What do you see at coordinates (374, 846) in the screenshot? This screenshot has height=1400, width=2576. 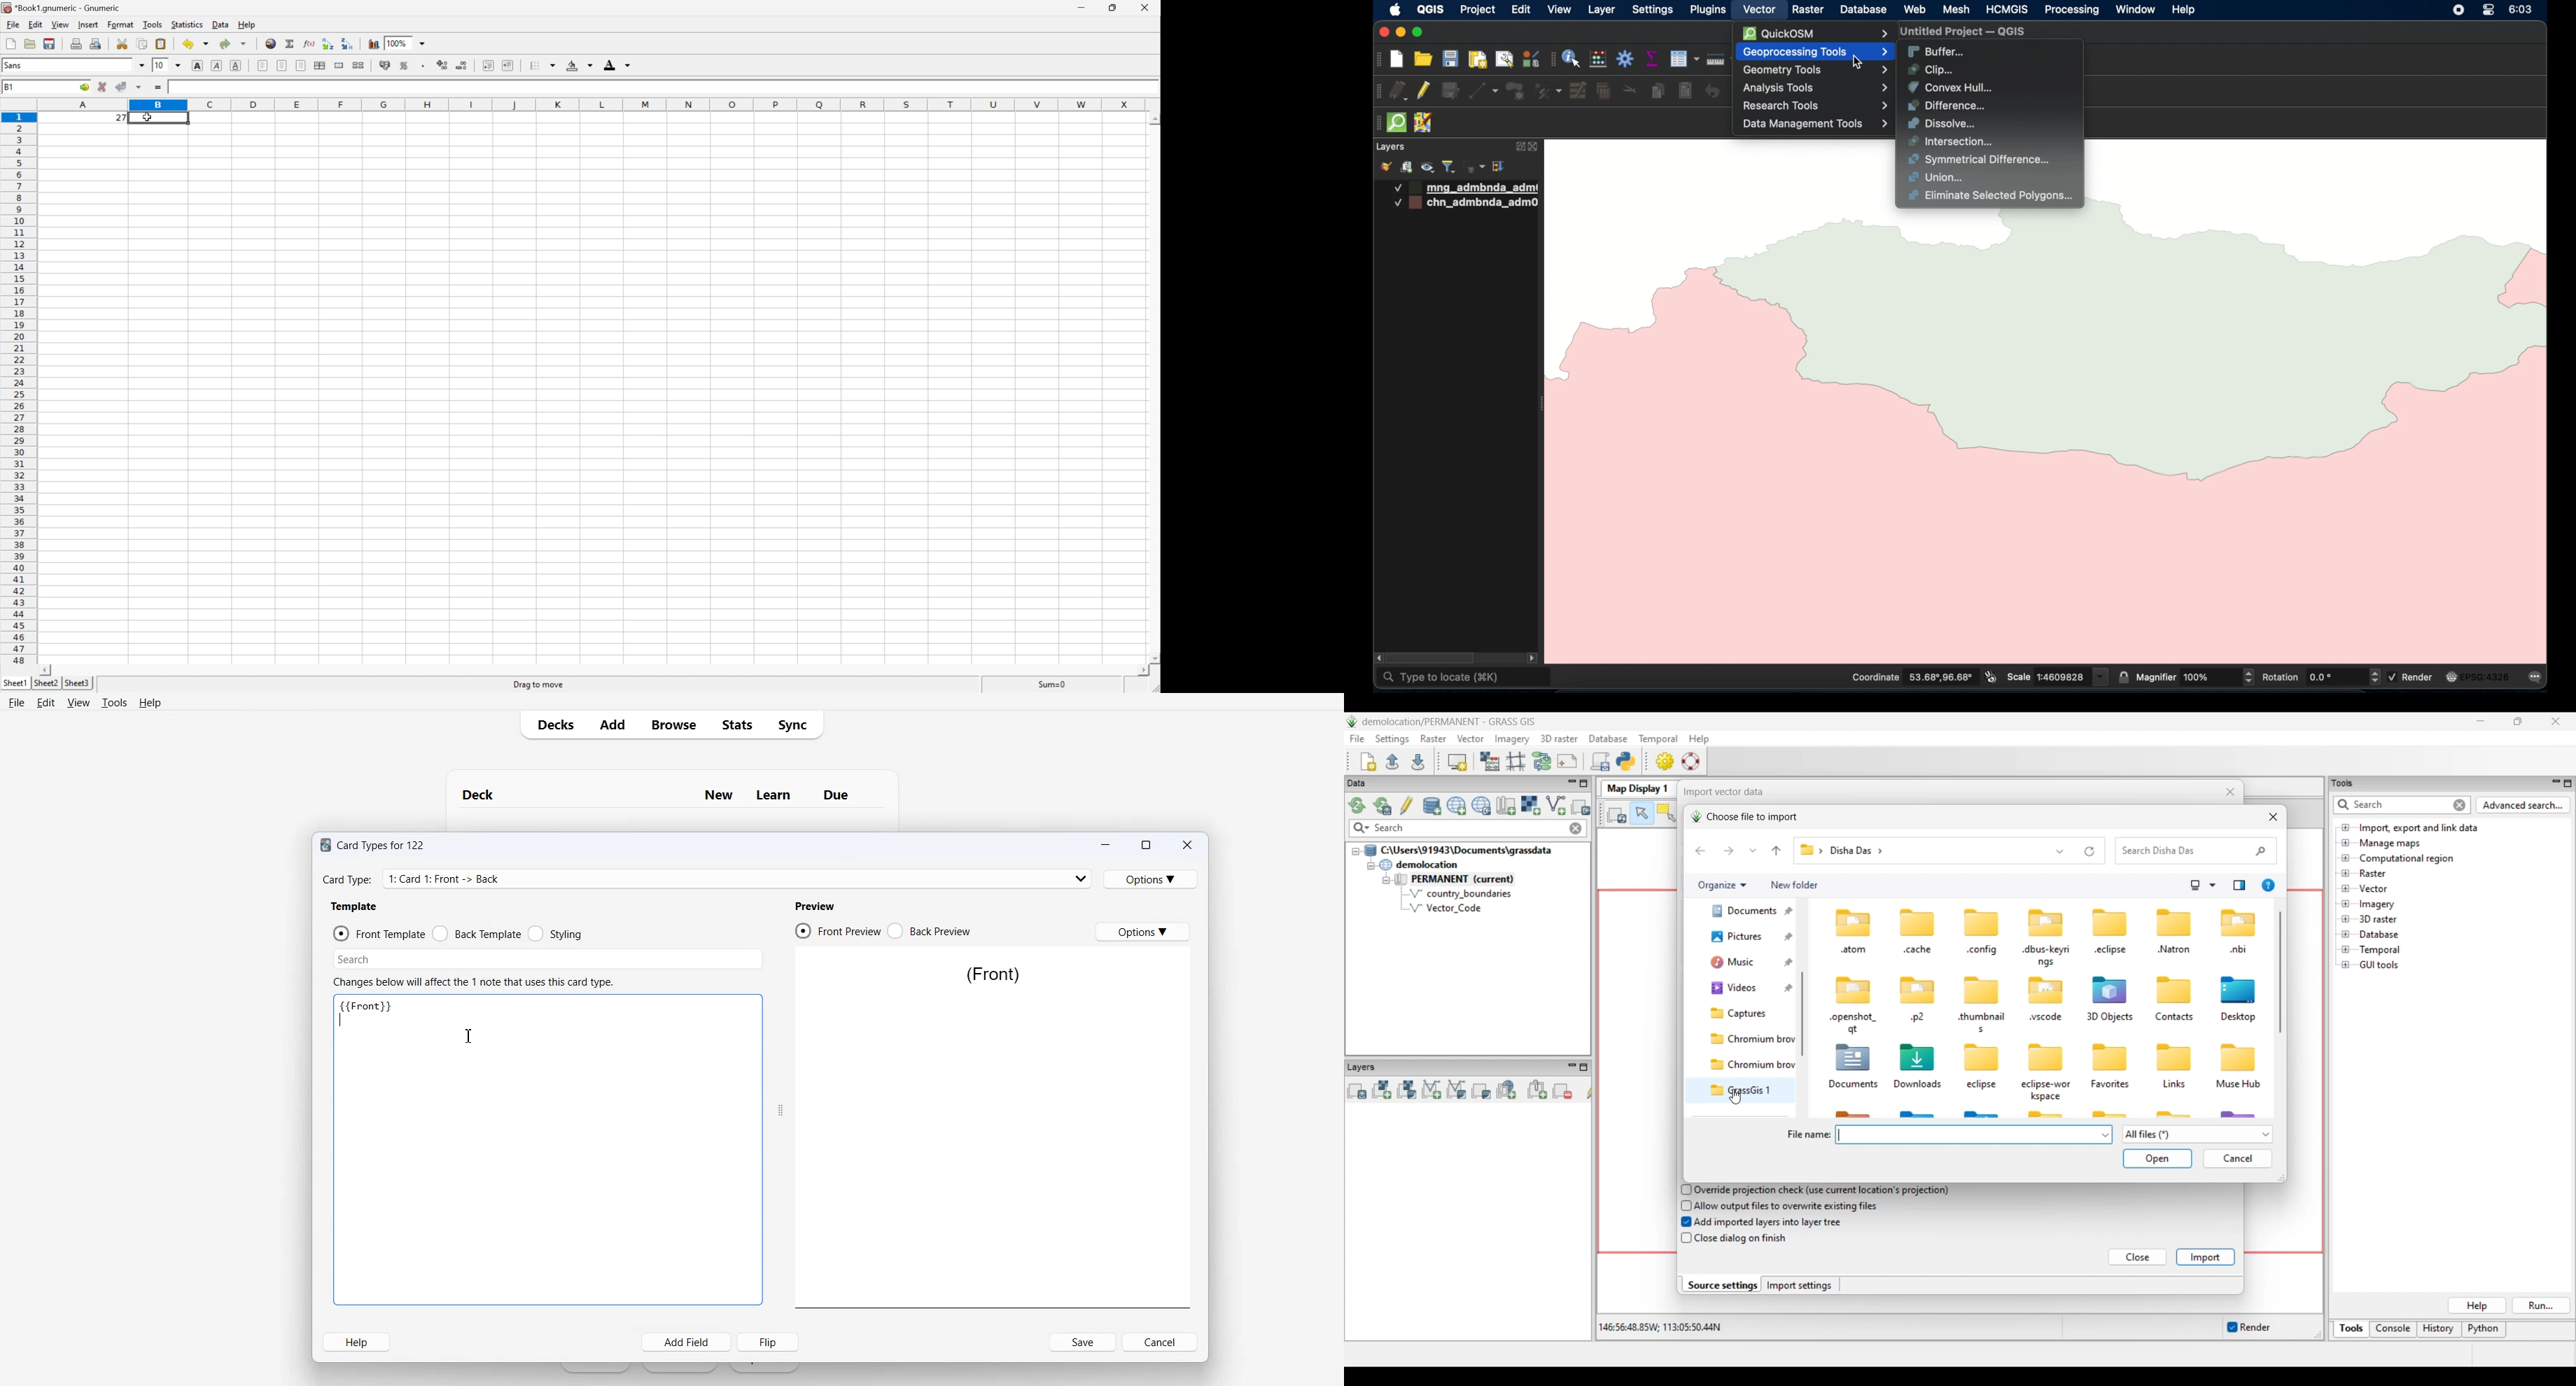 I see `Text 1` at bounding box center [374, 846].